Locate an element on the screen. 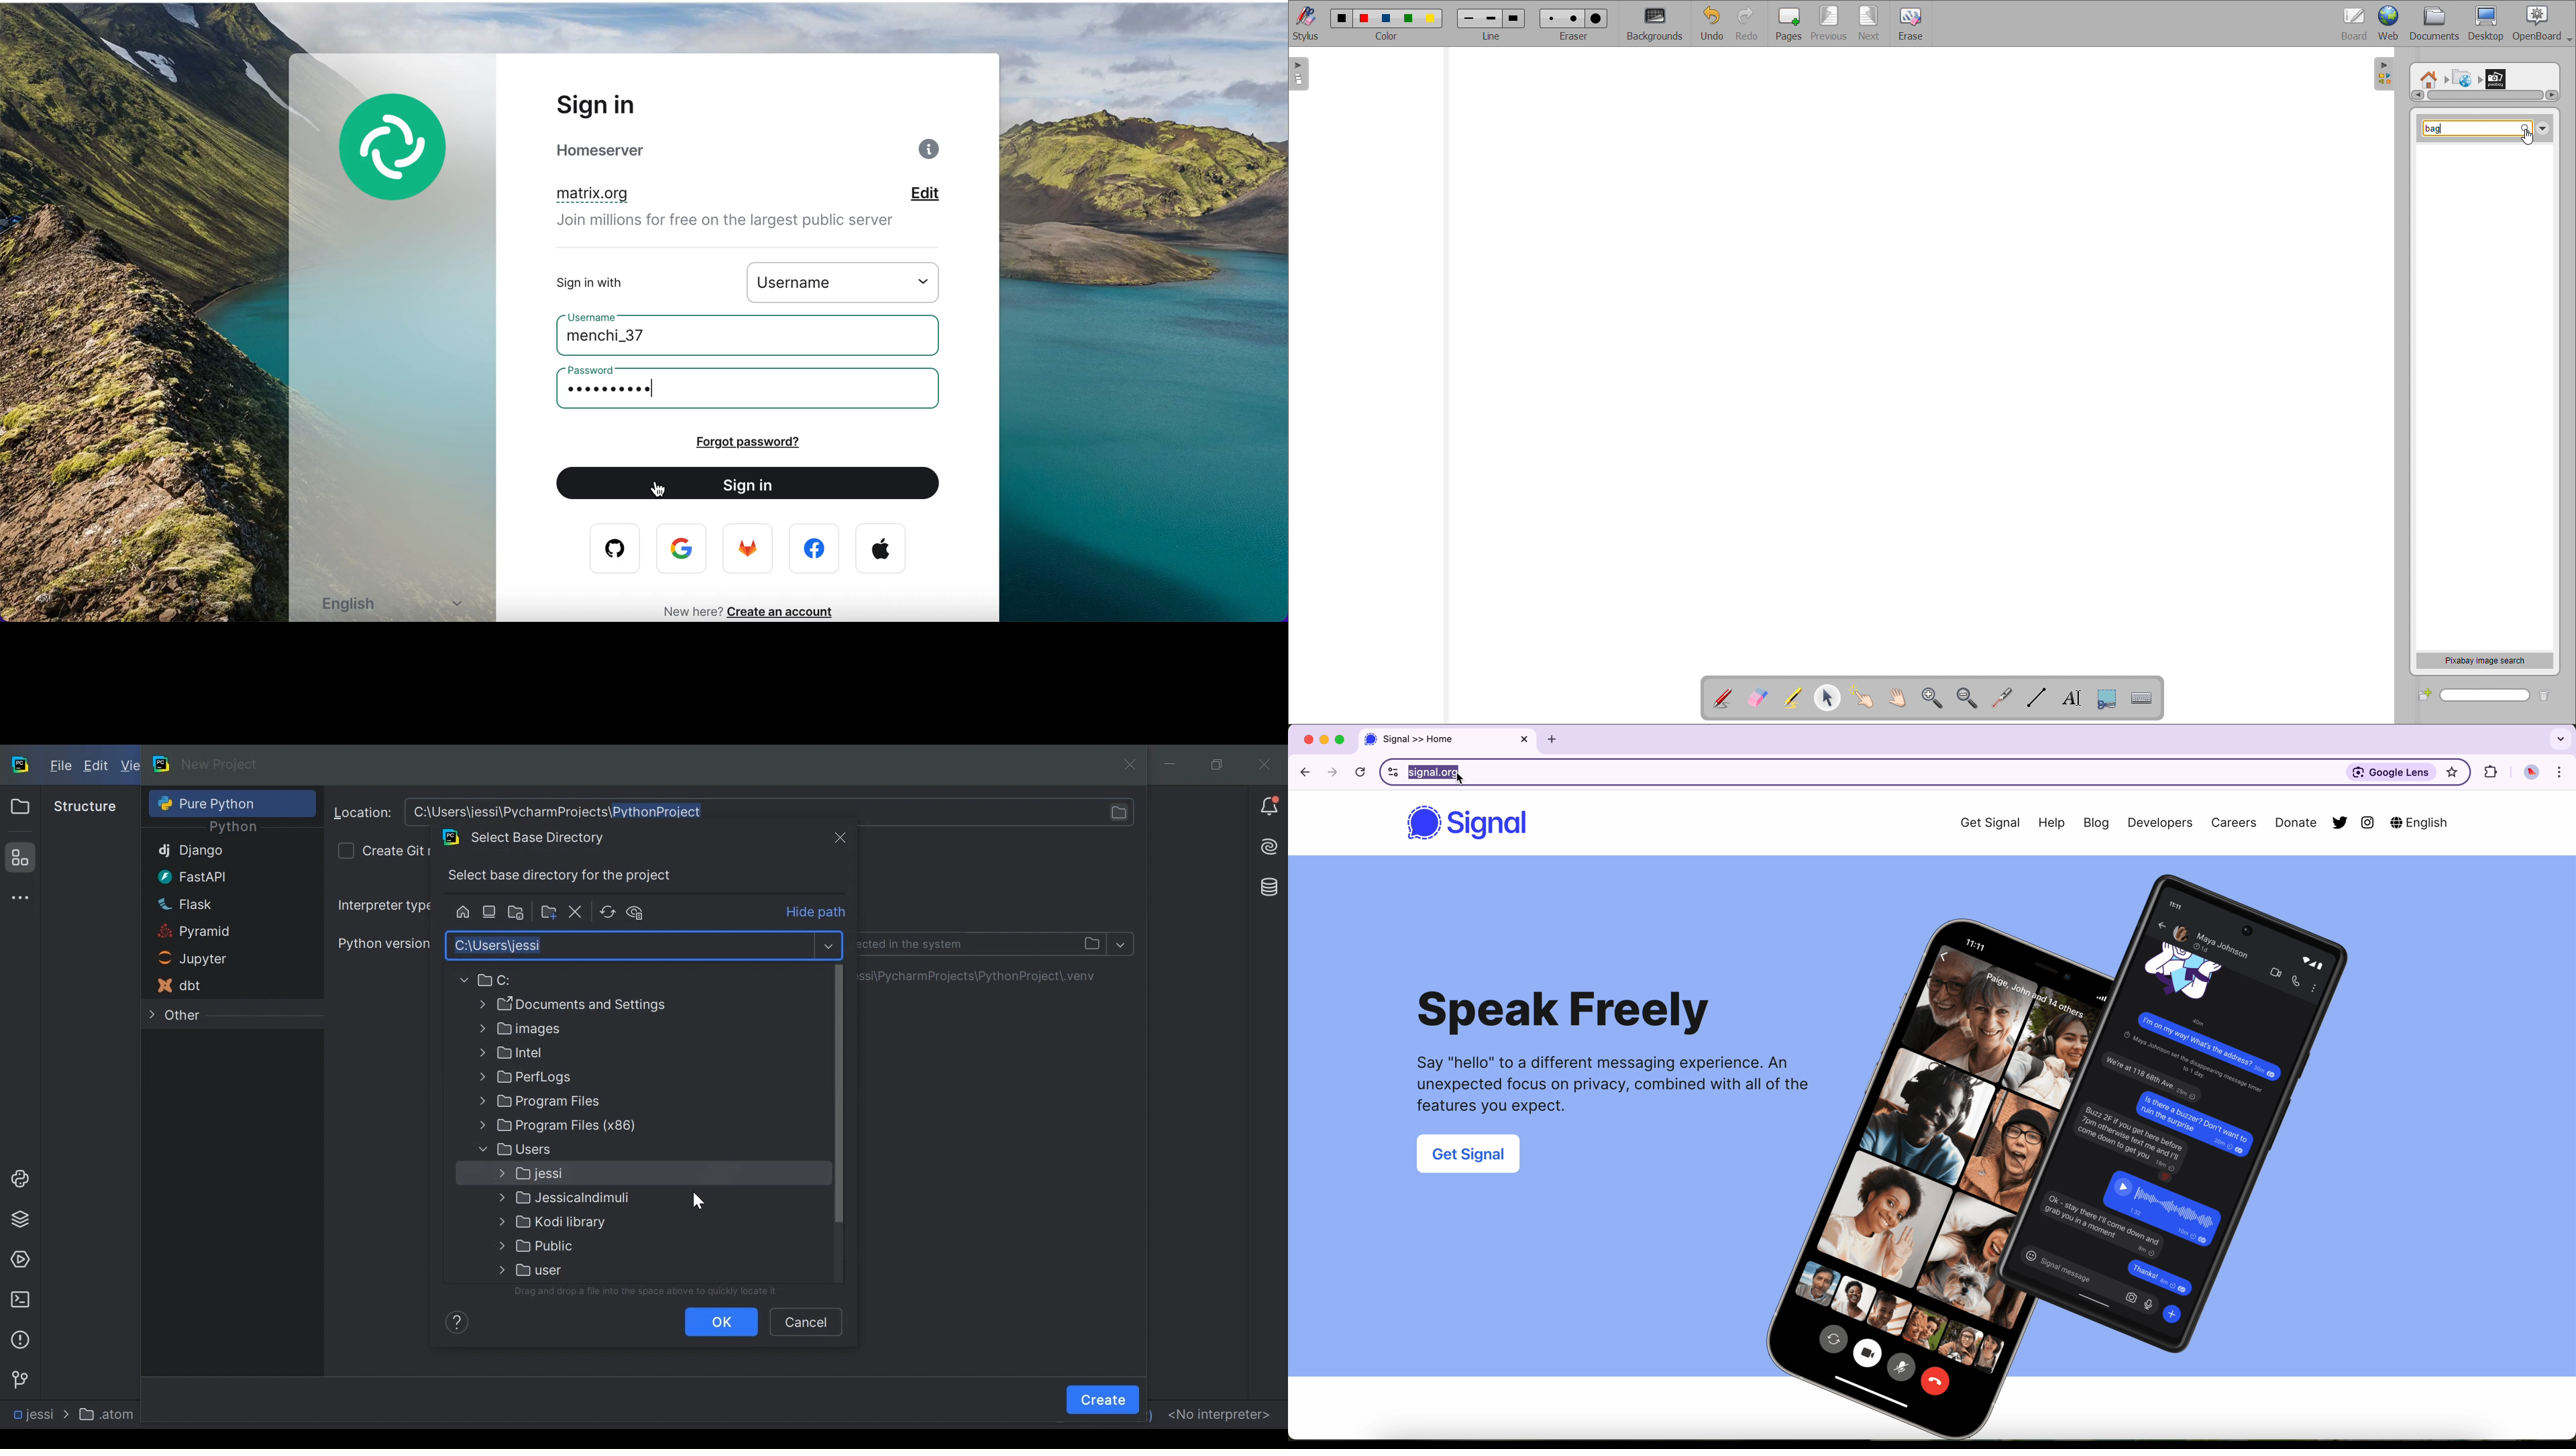 The height and width of the screenshot is (1456, 2576). Structure is located at coordinates (17, 857).